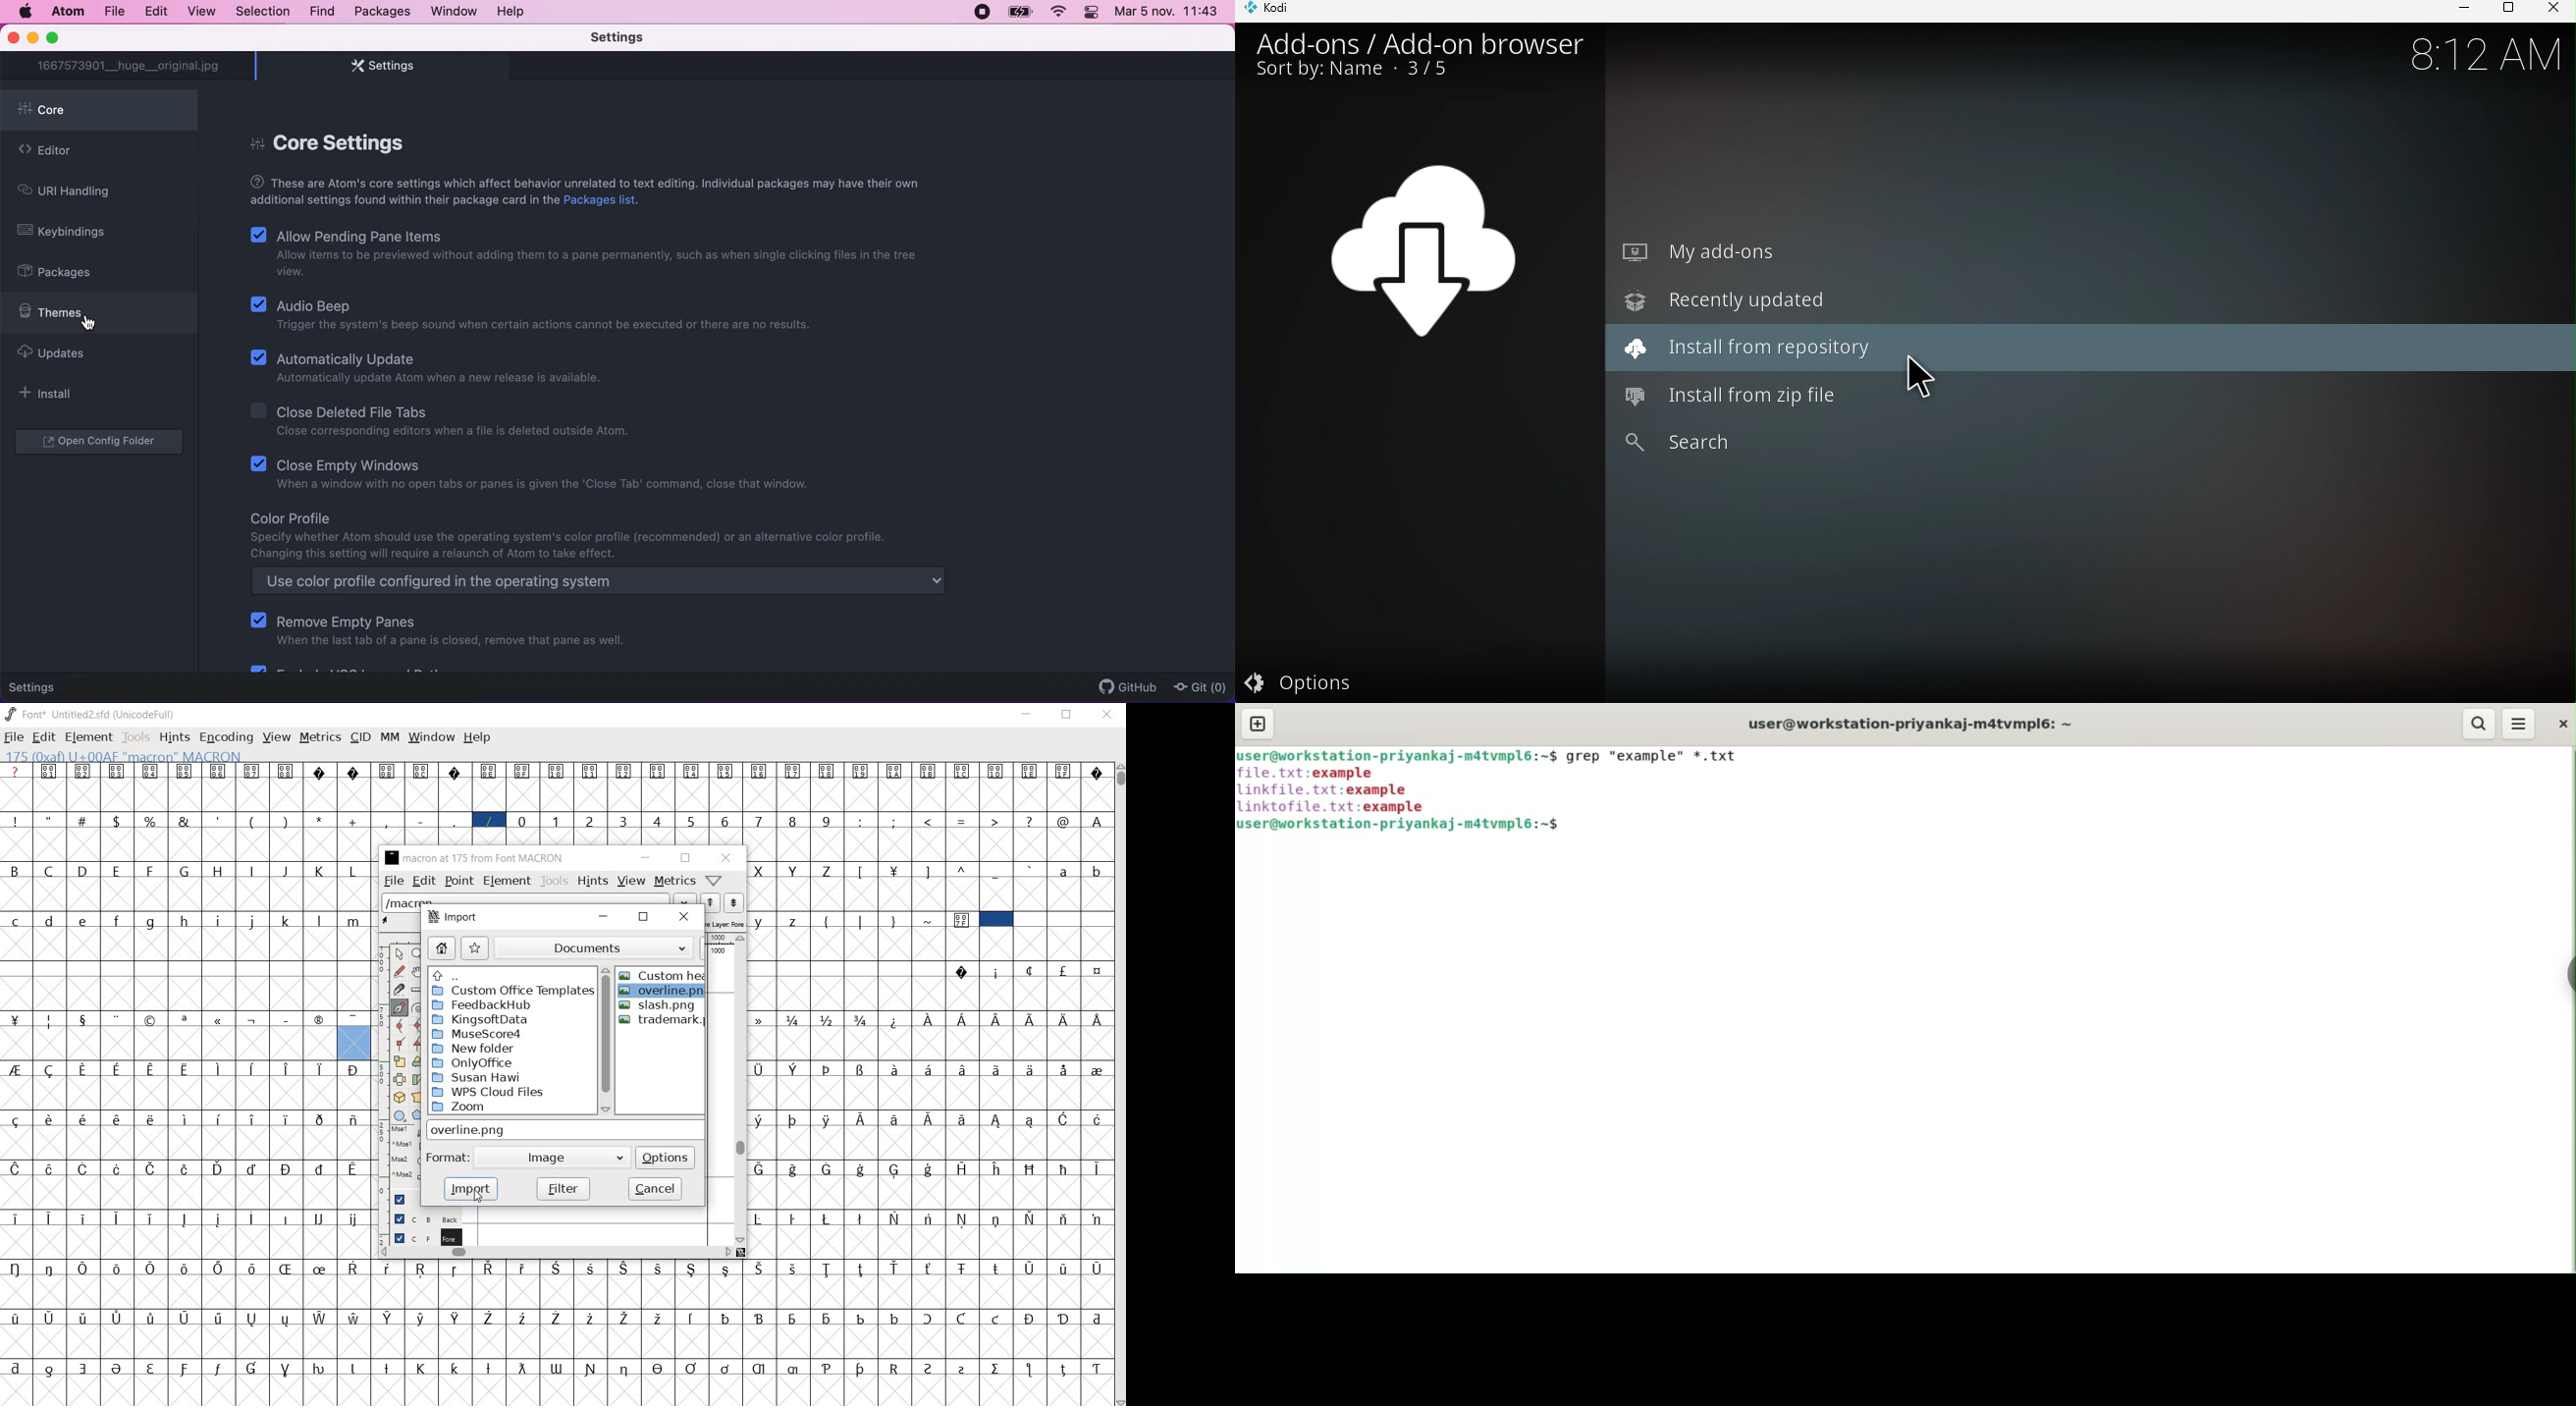  What do you see at coordinates (827, 770) in the screenshot?
I see `Symbol` at bounding box center [827, 770].